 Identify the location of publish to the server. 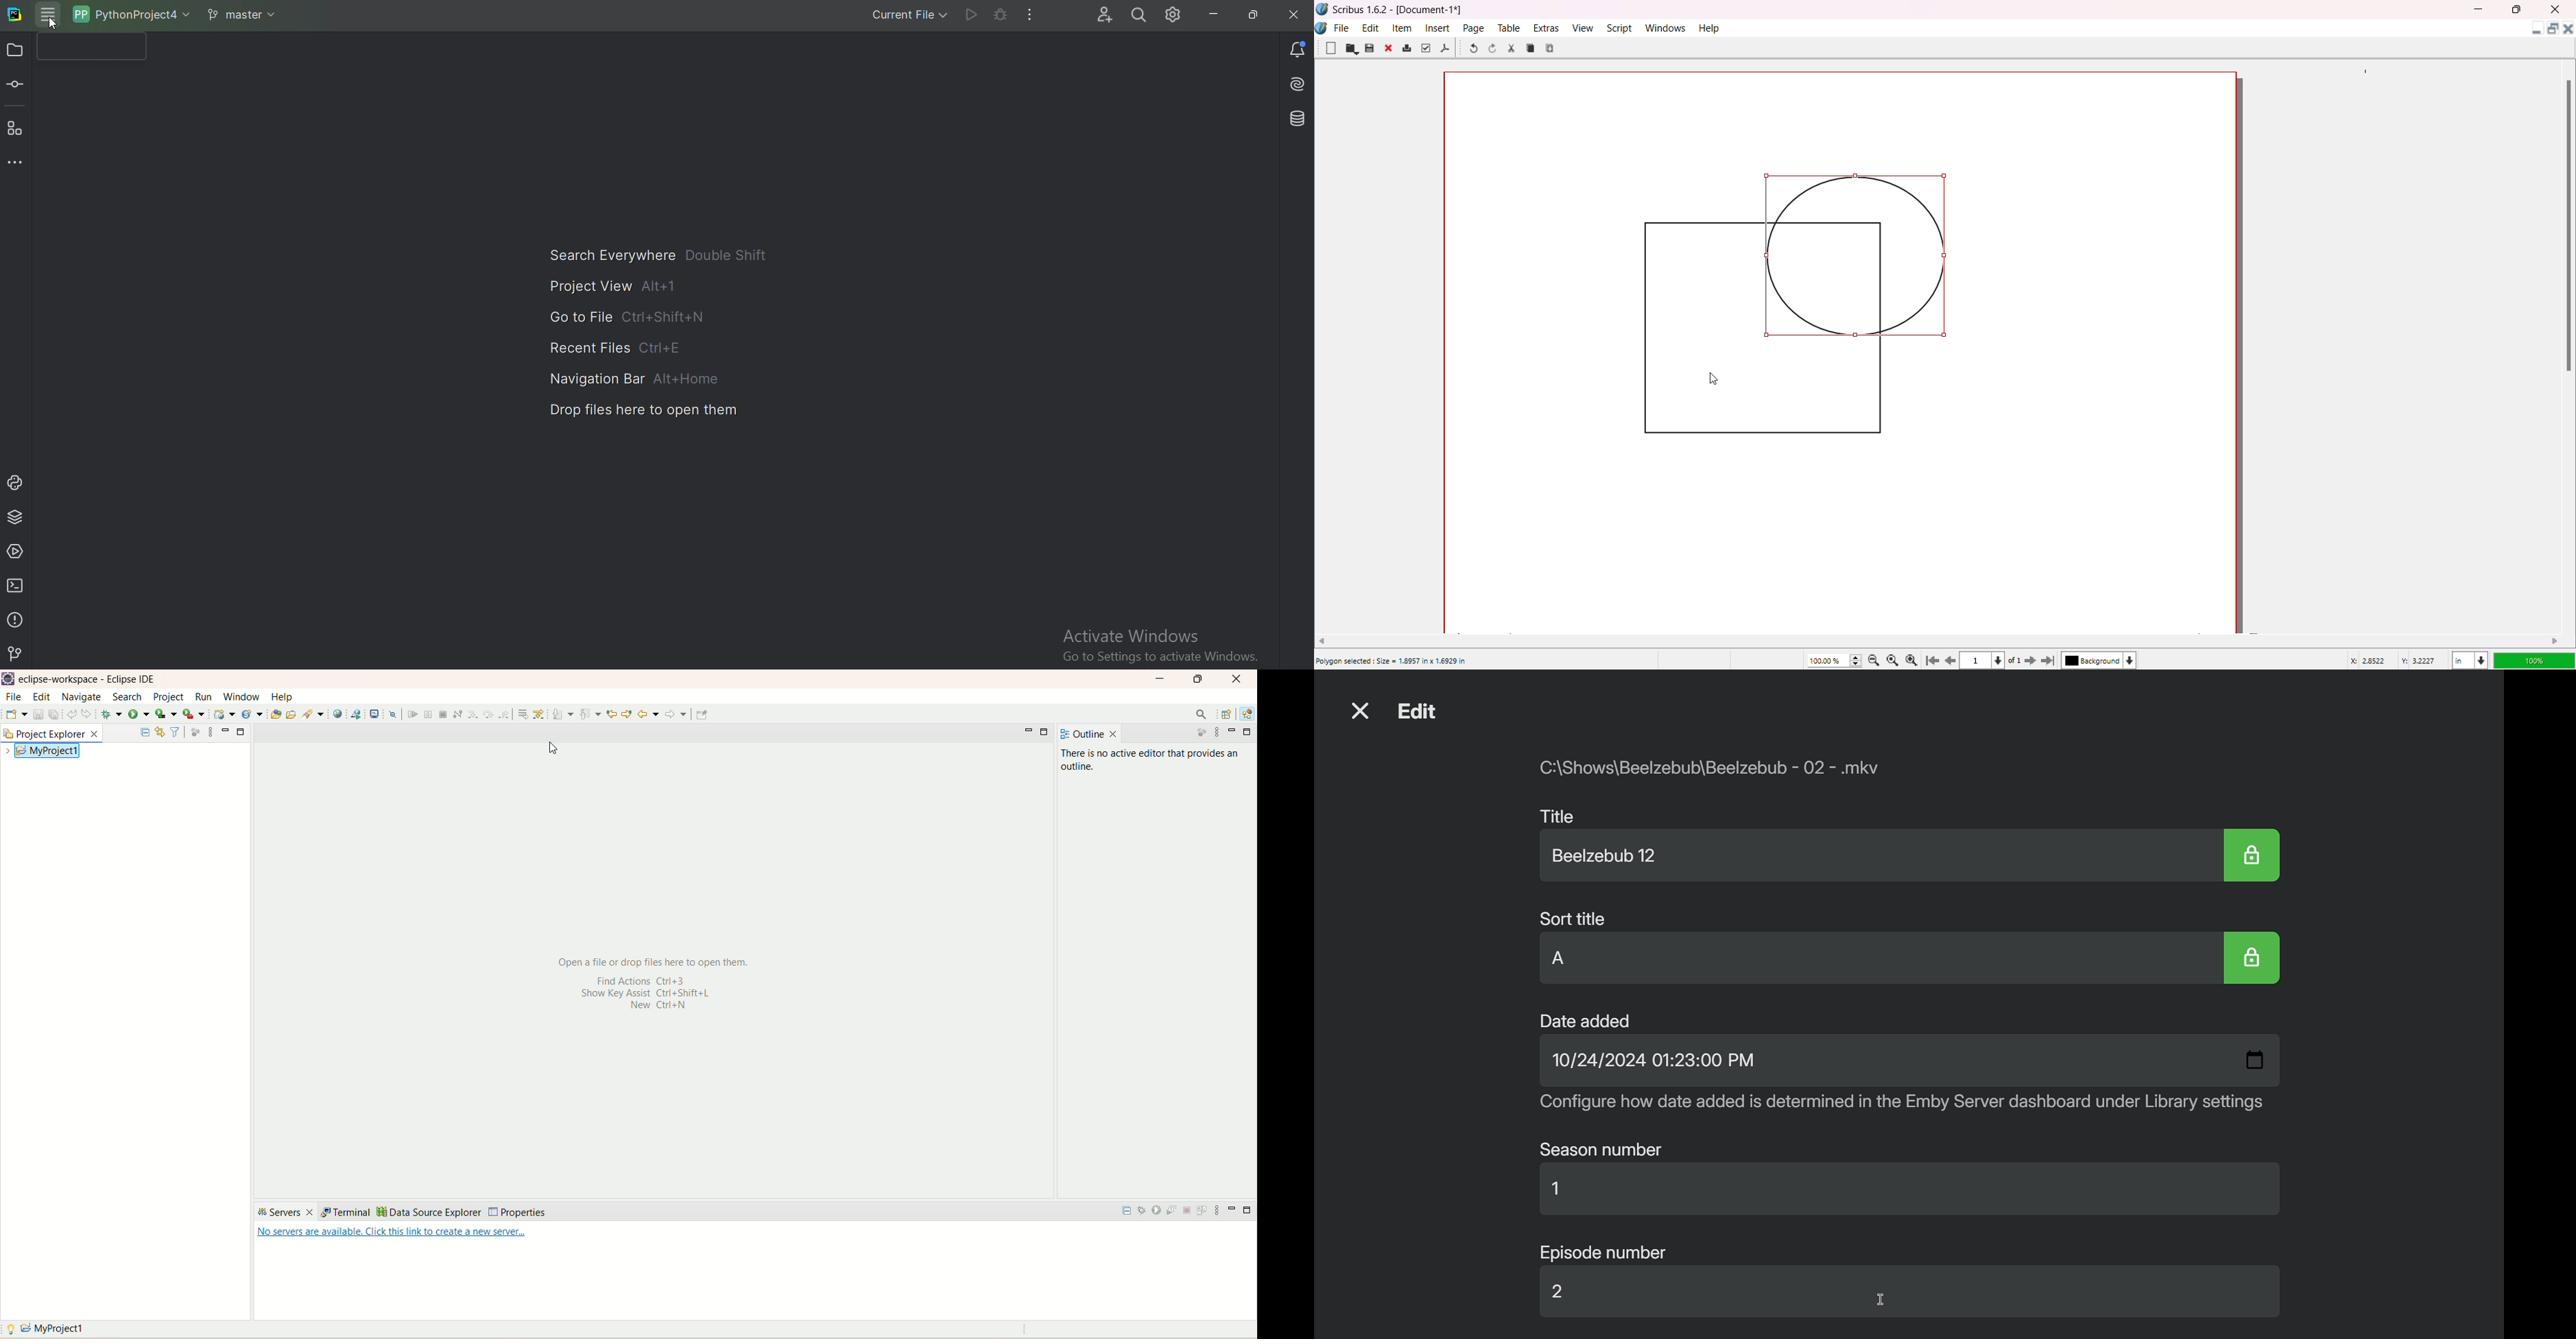
(1204, 1213).